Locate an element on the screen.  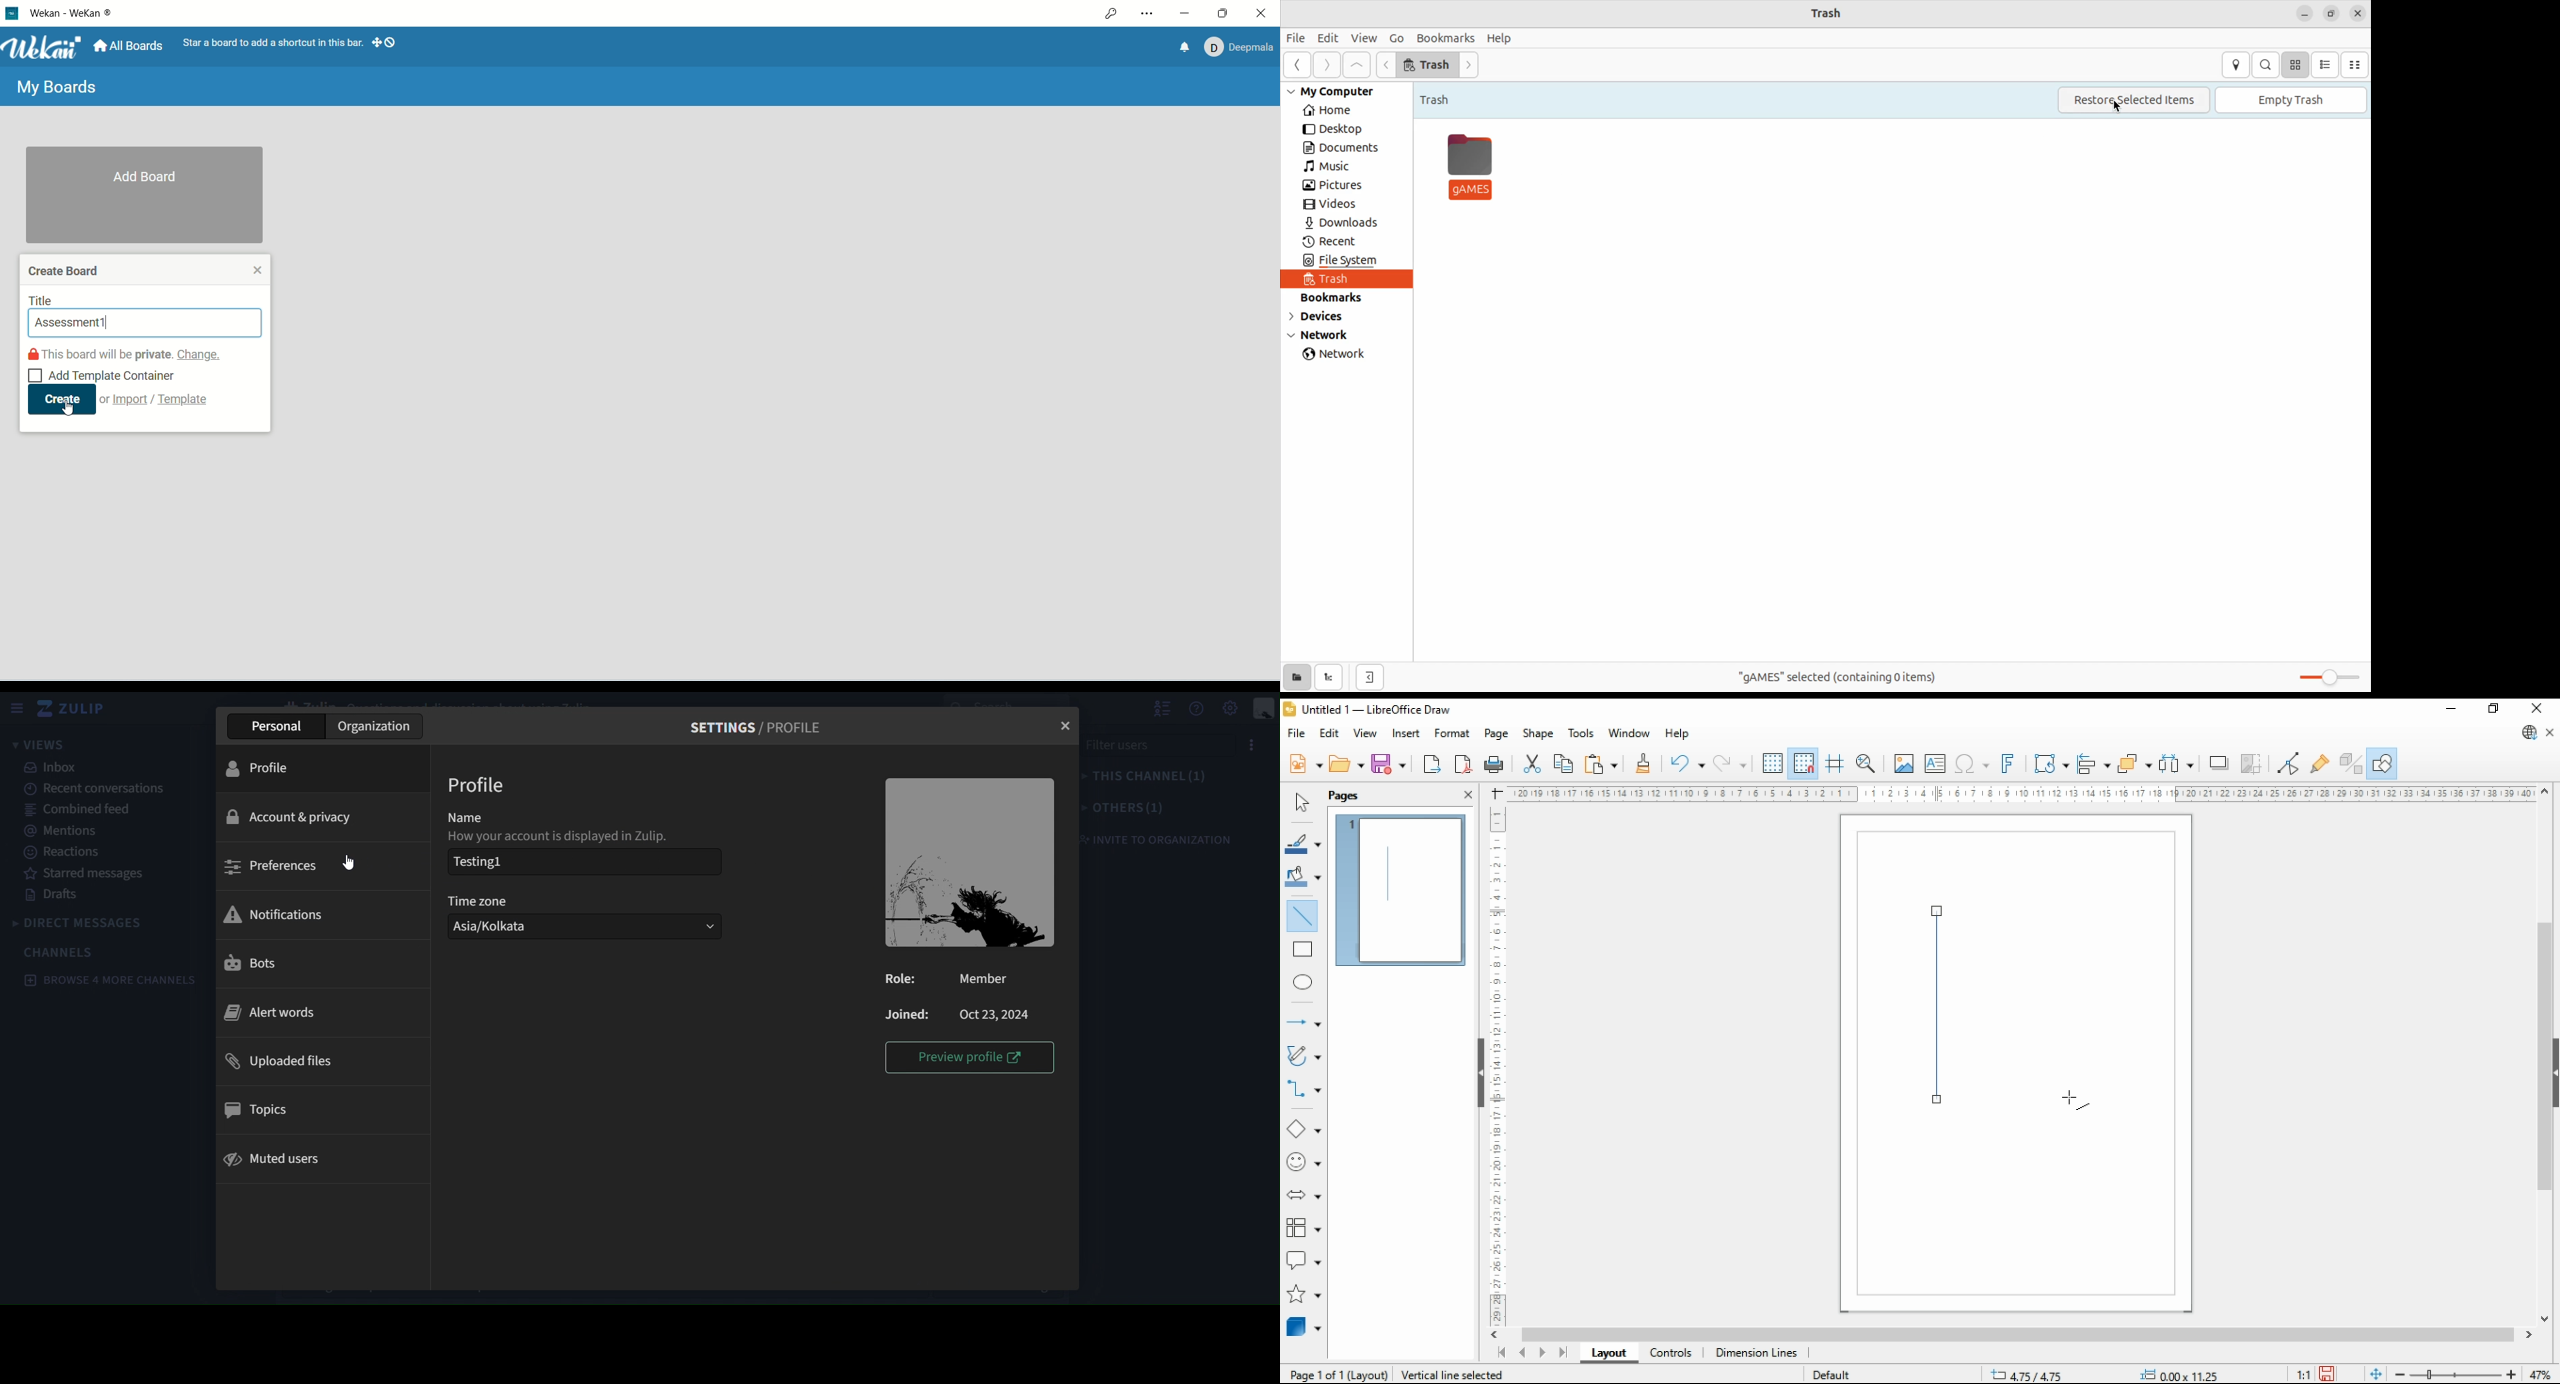
views is located at coordinates (39, 743).